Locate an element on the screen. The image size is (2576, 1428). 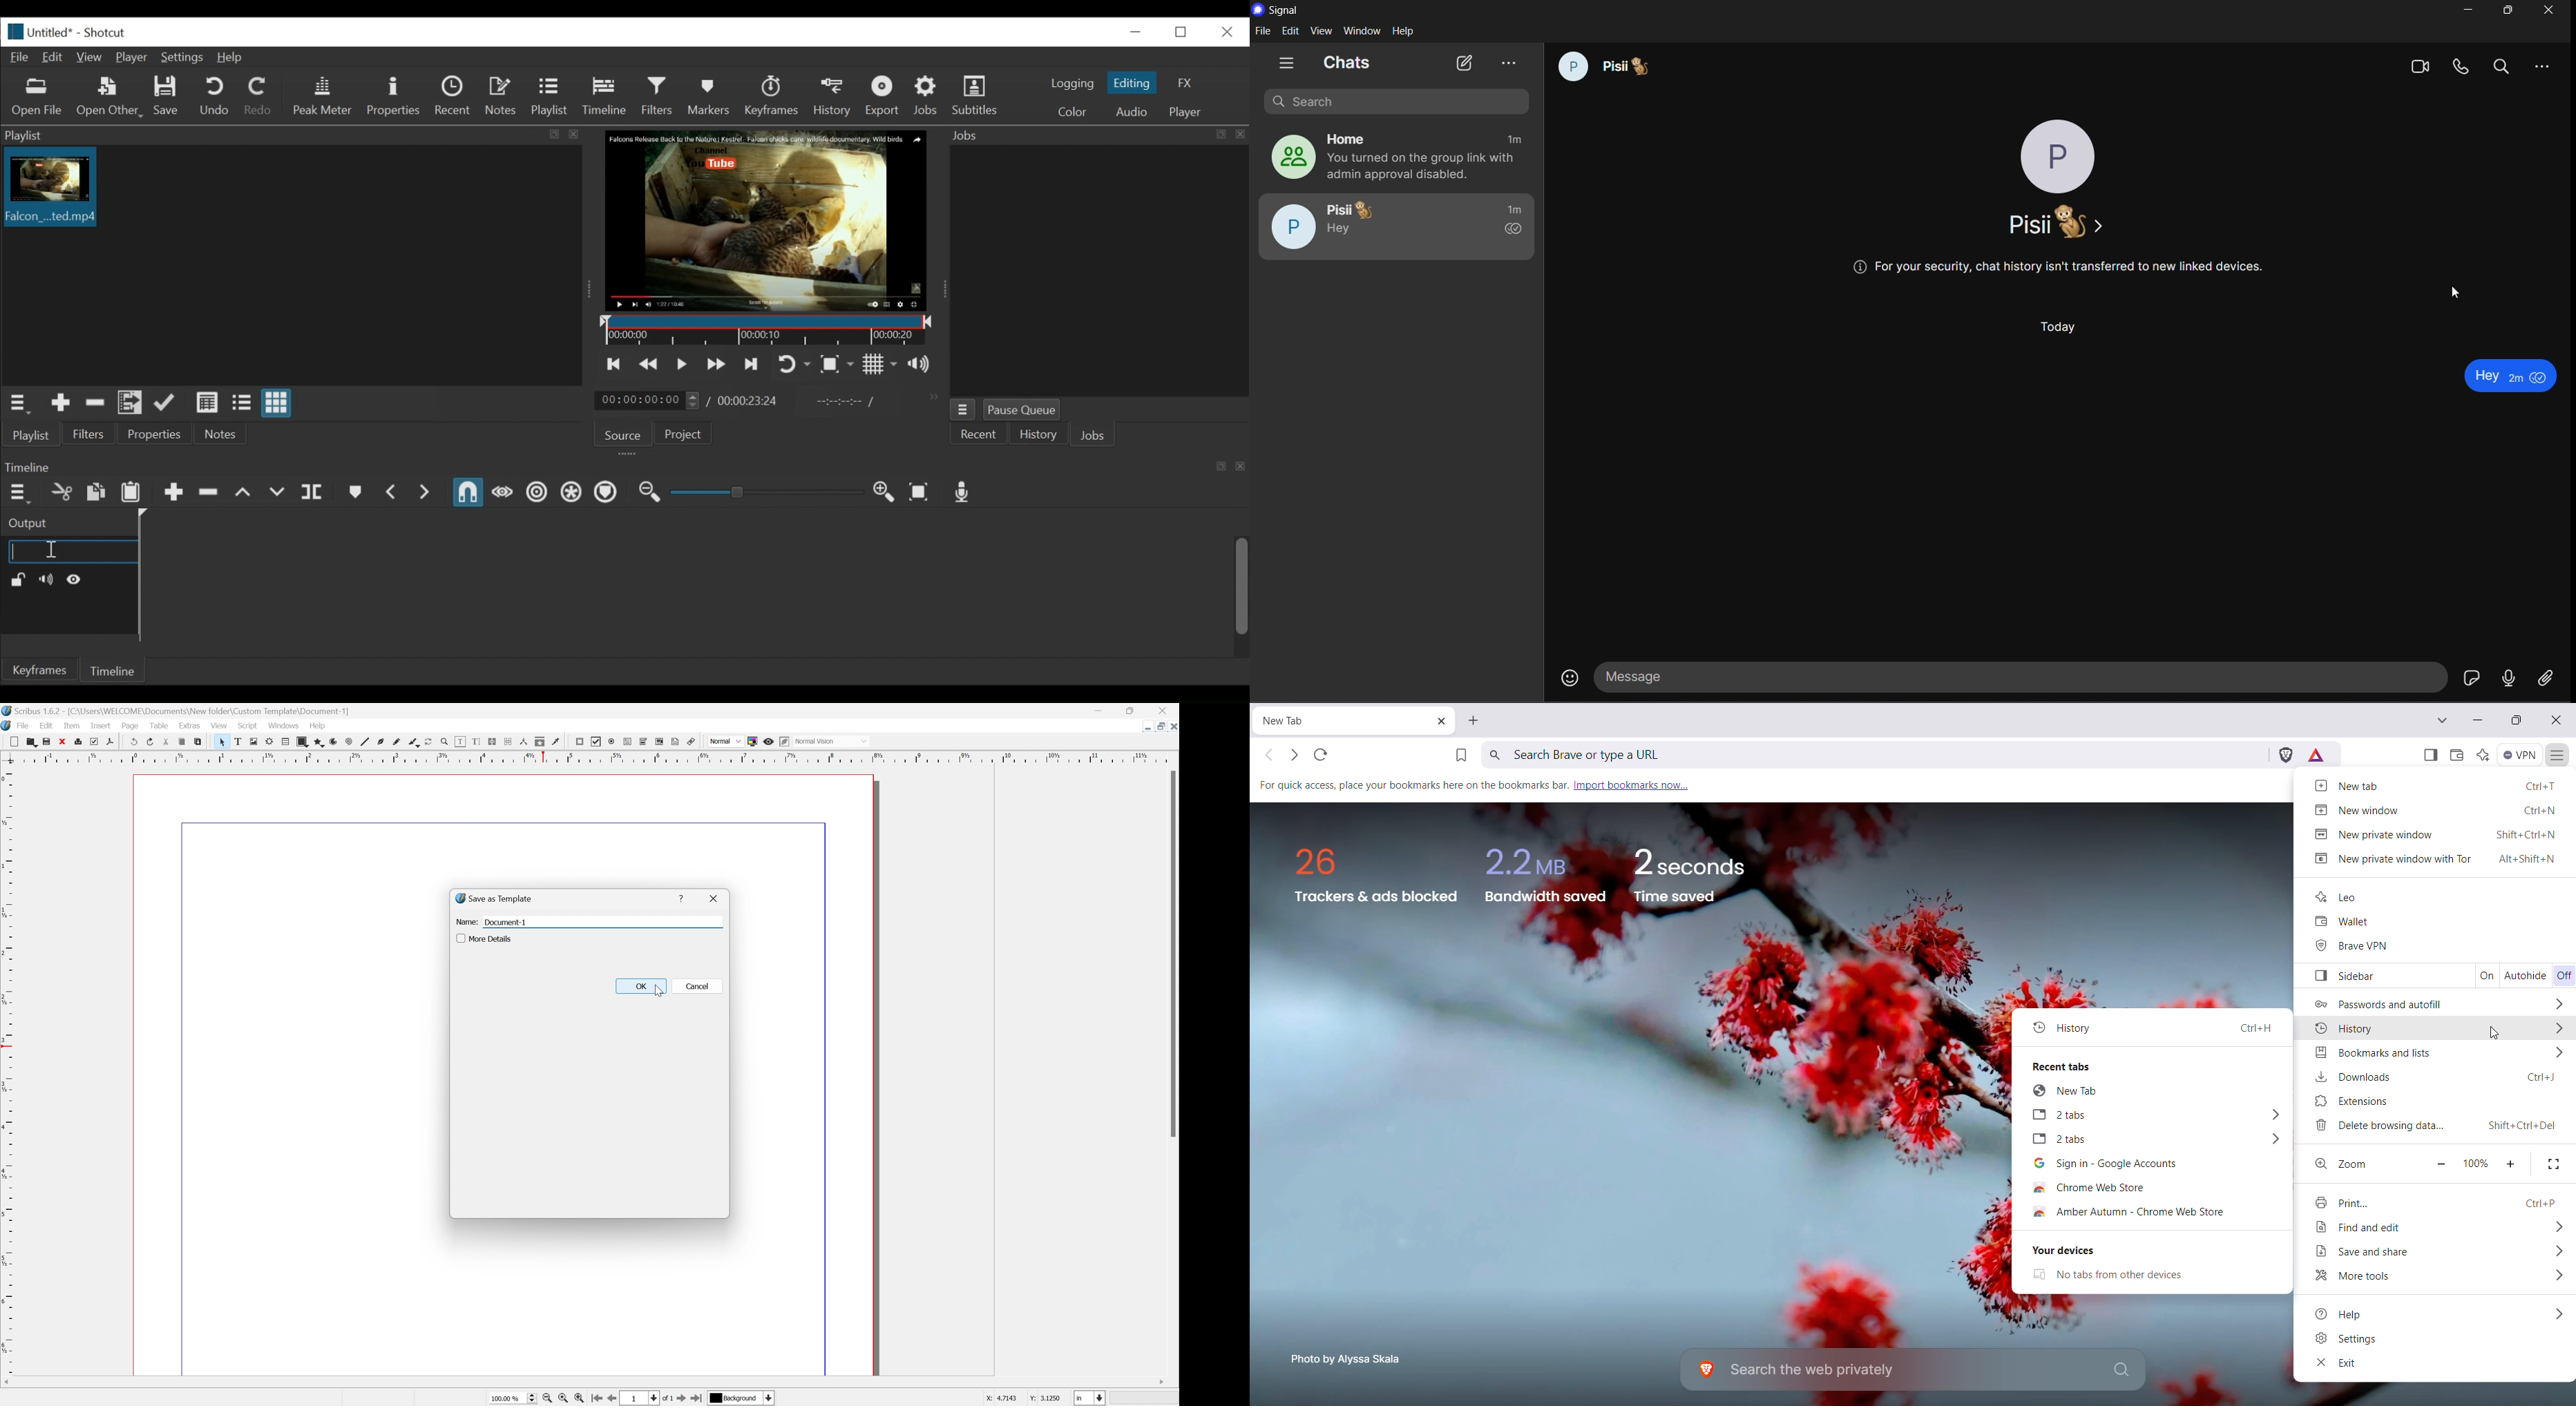
Video track name is located at coordinates (72, 553).